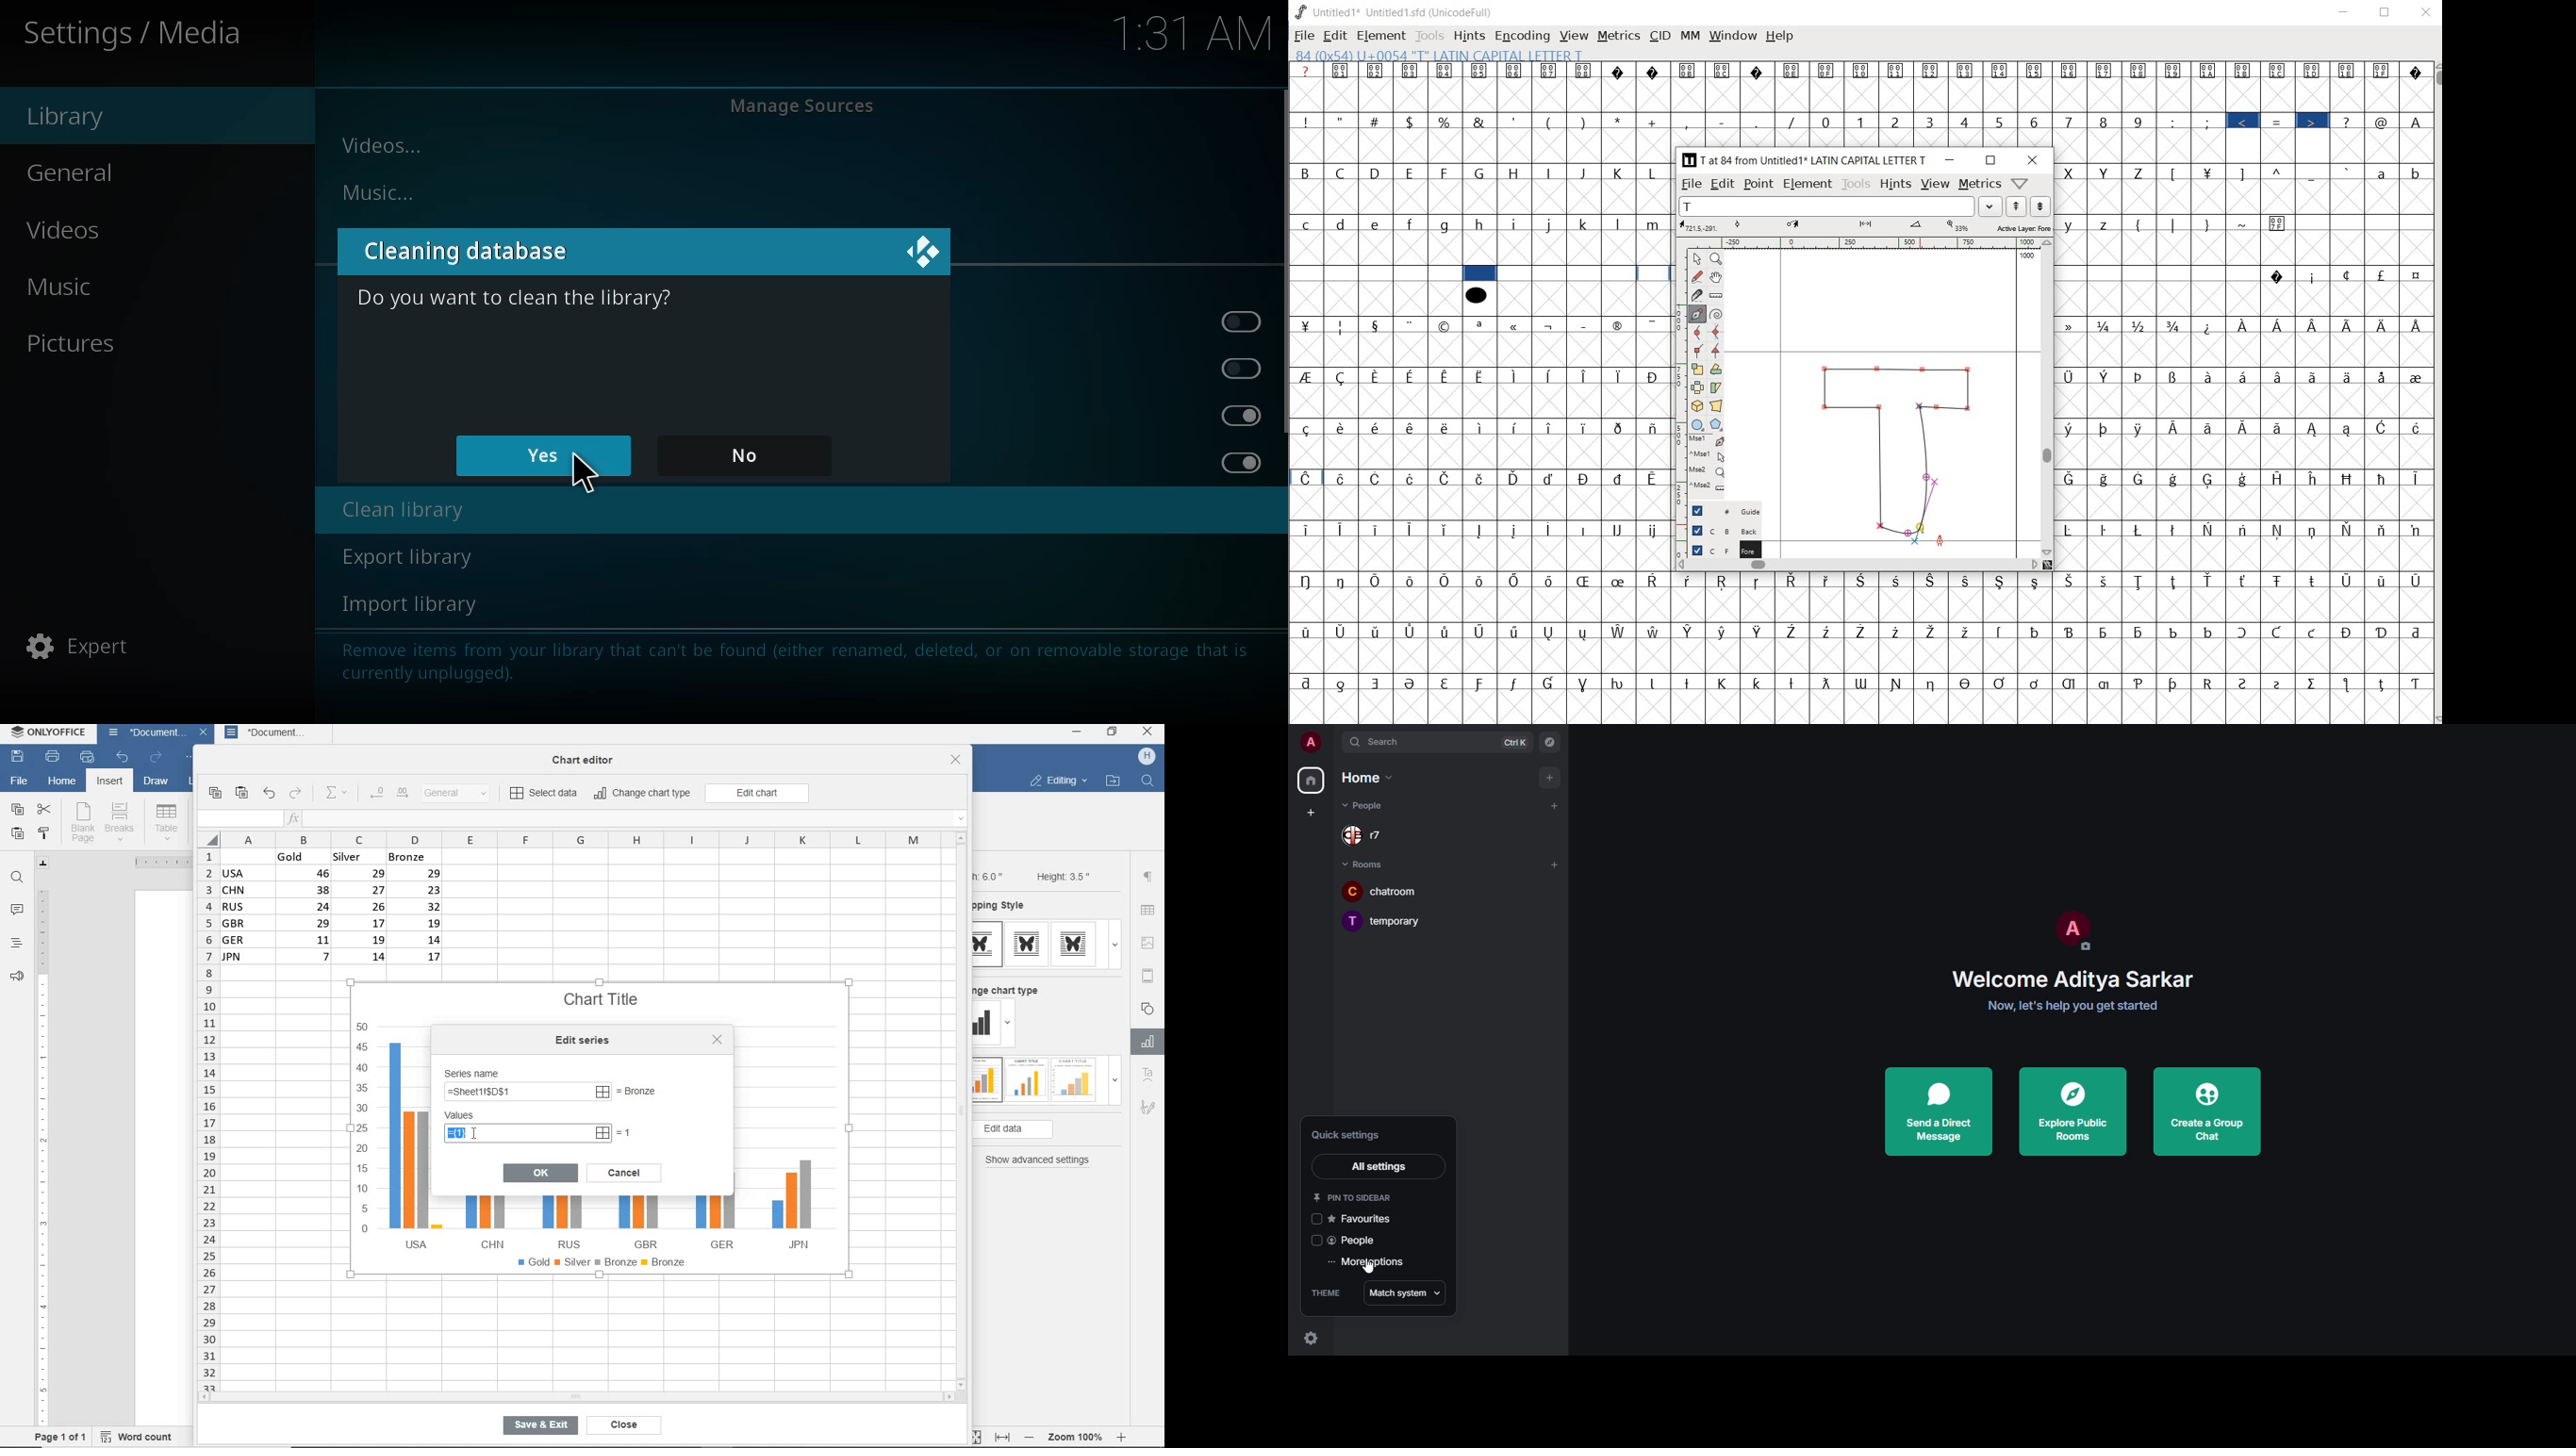 The width and height of the screenshot is (2576, 1456). What do you see at coordinates (1717, 332) in the screenshot?
I see `HV curve` at bounding box center [1717, 332].